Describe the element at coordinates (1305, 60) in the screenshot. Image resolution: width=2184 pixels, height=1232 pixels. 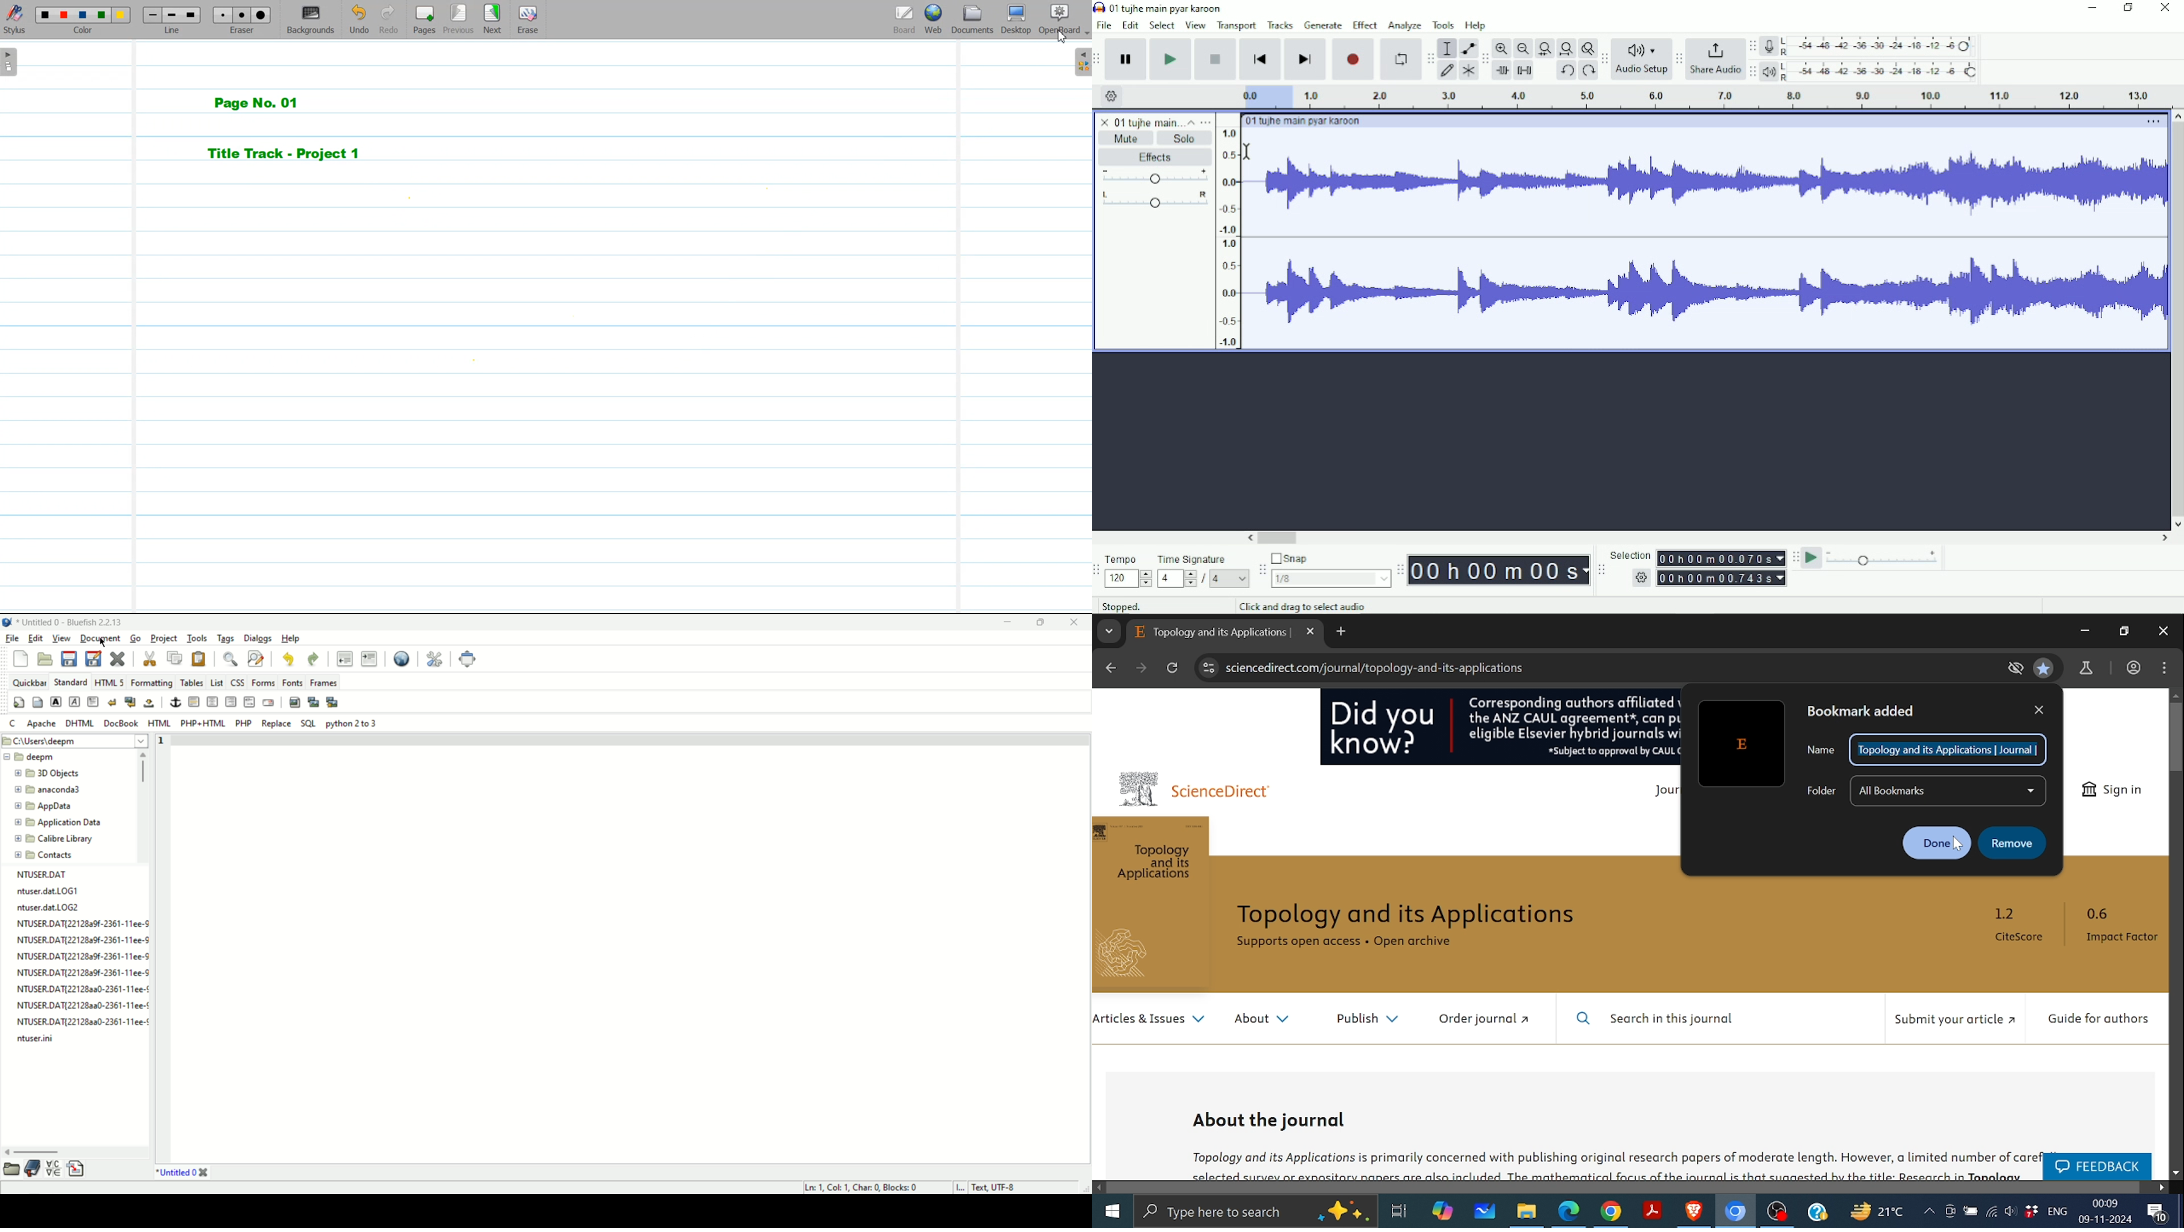
I see `Skip to end` at that location.